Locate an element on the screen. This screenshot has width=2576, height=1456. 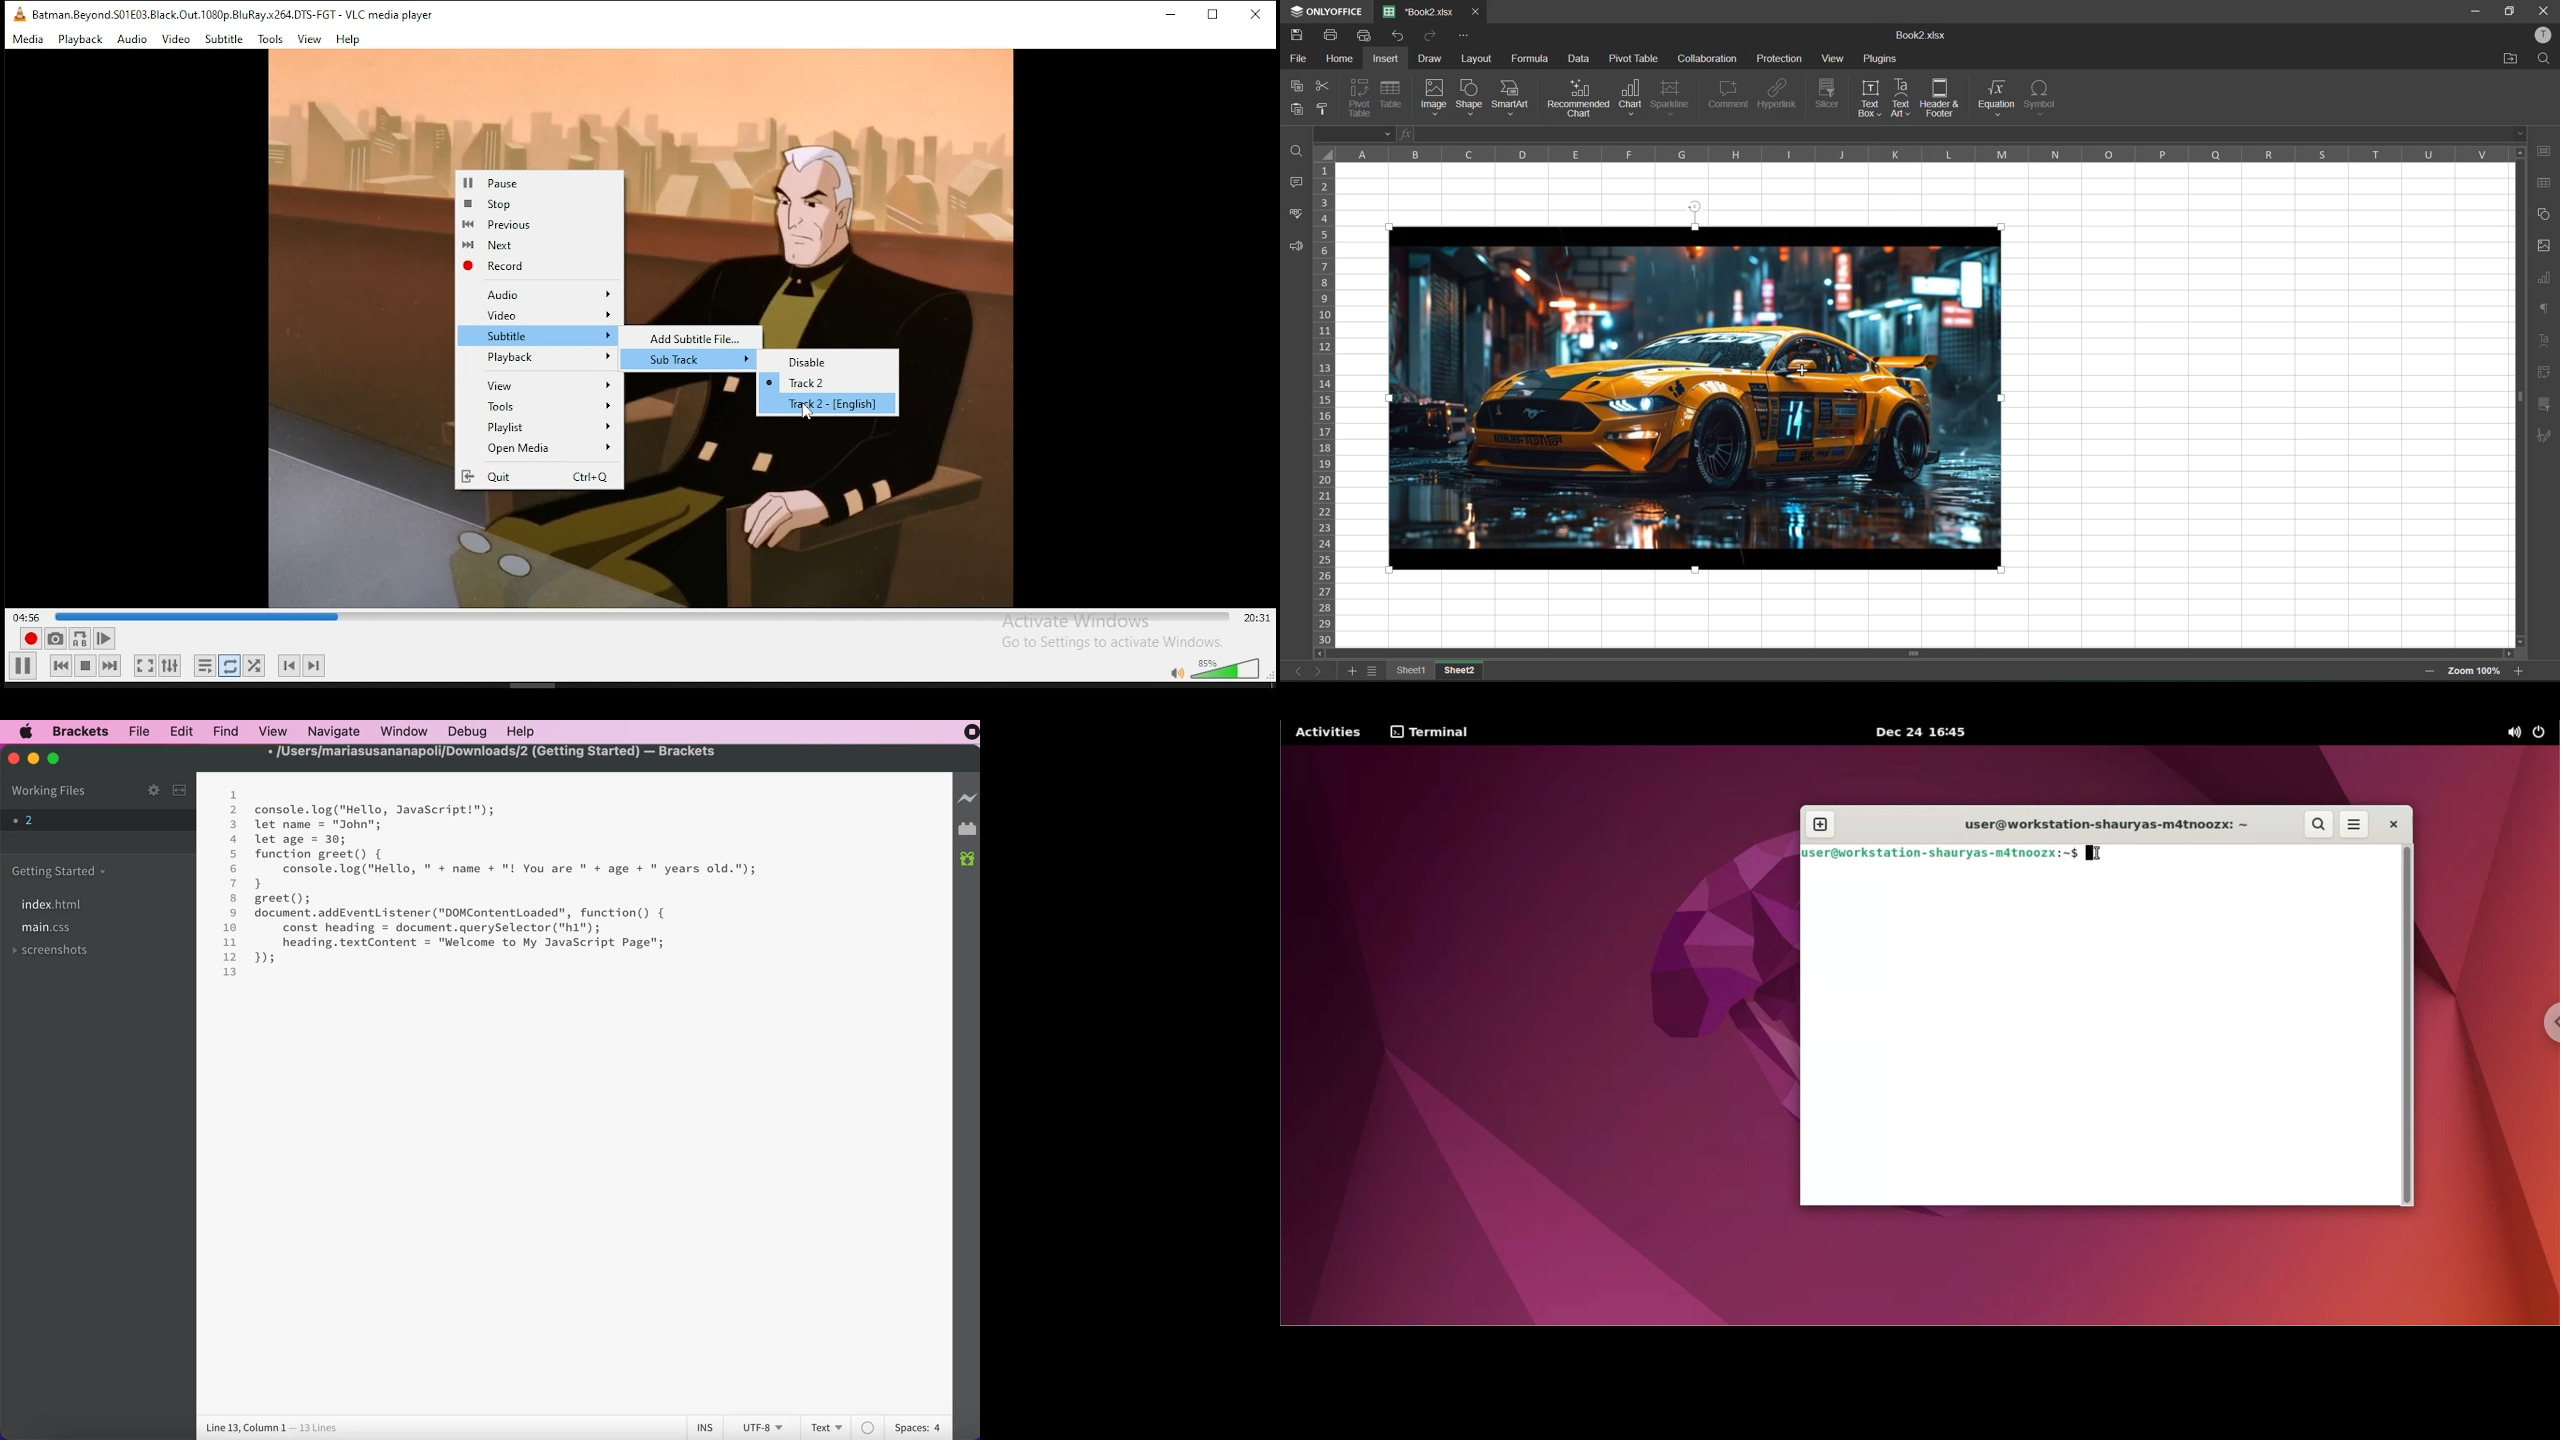
Track 2 - [English] is located at coordinates (838, 405).